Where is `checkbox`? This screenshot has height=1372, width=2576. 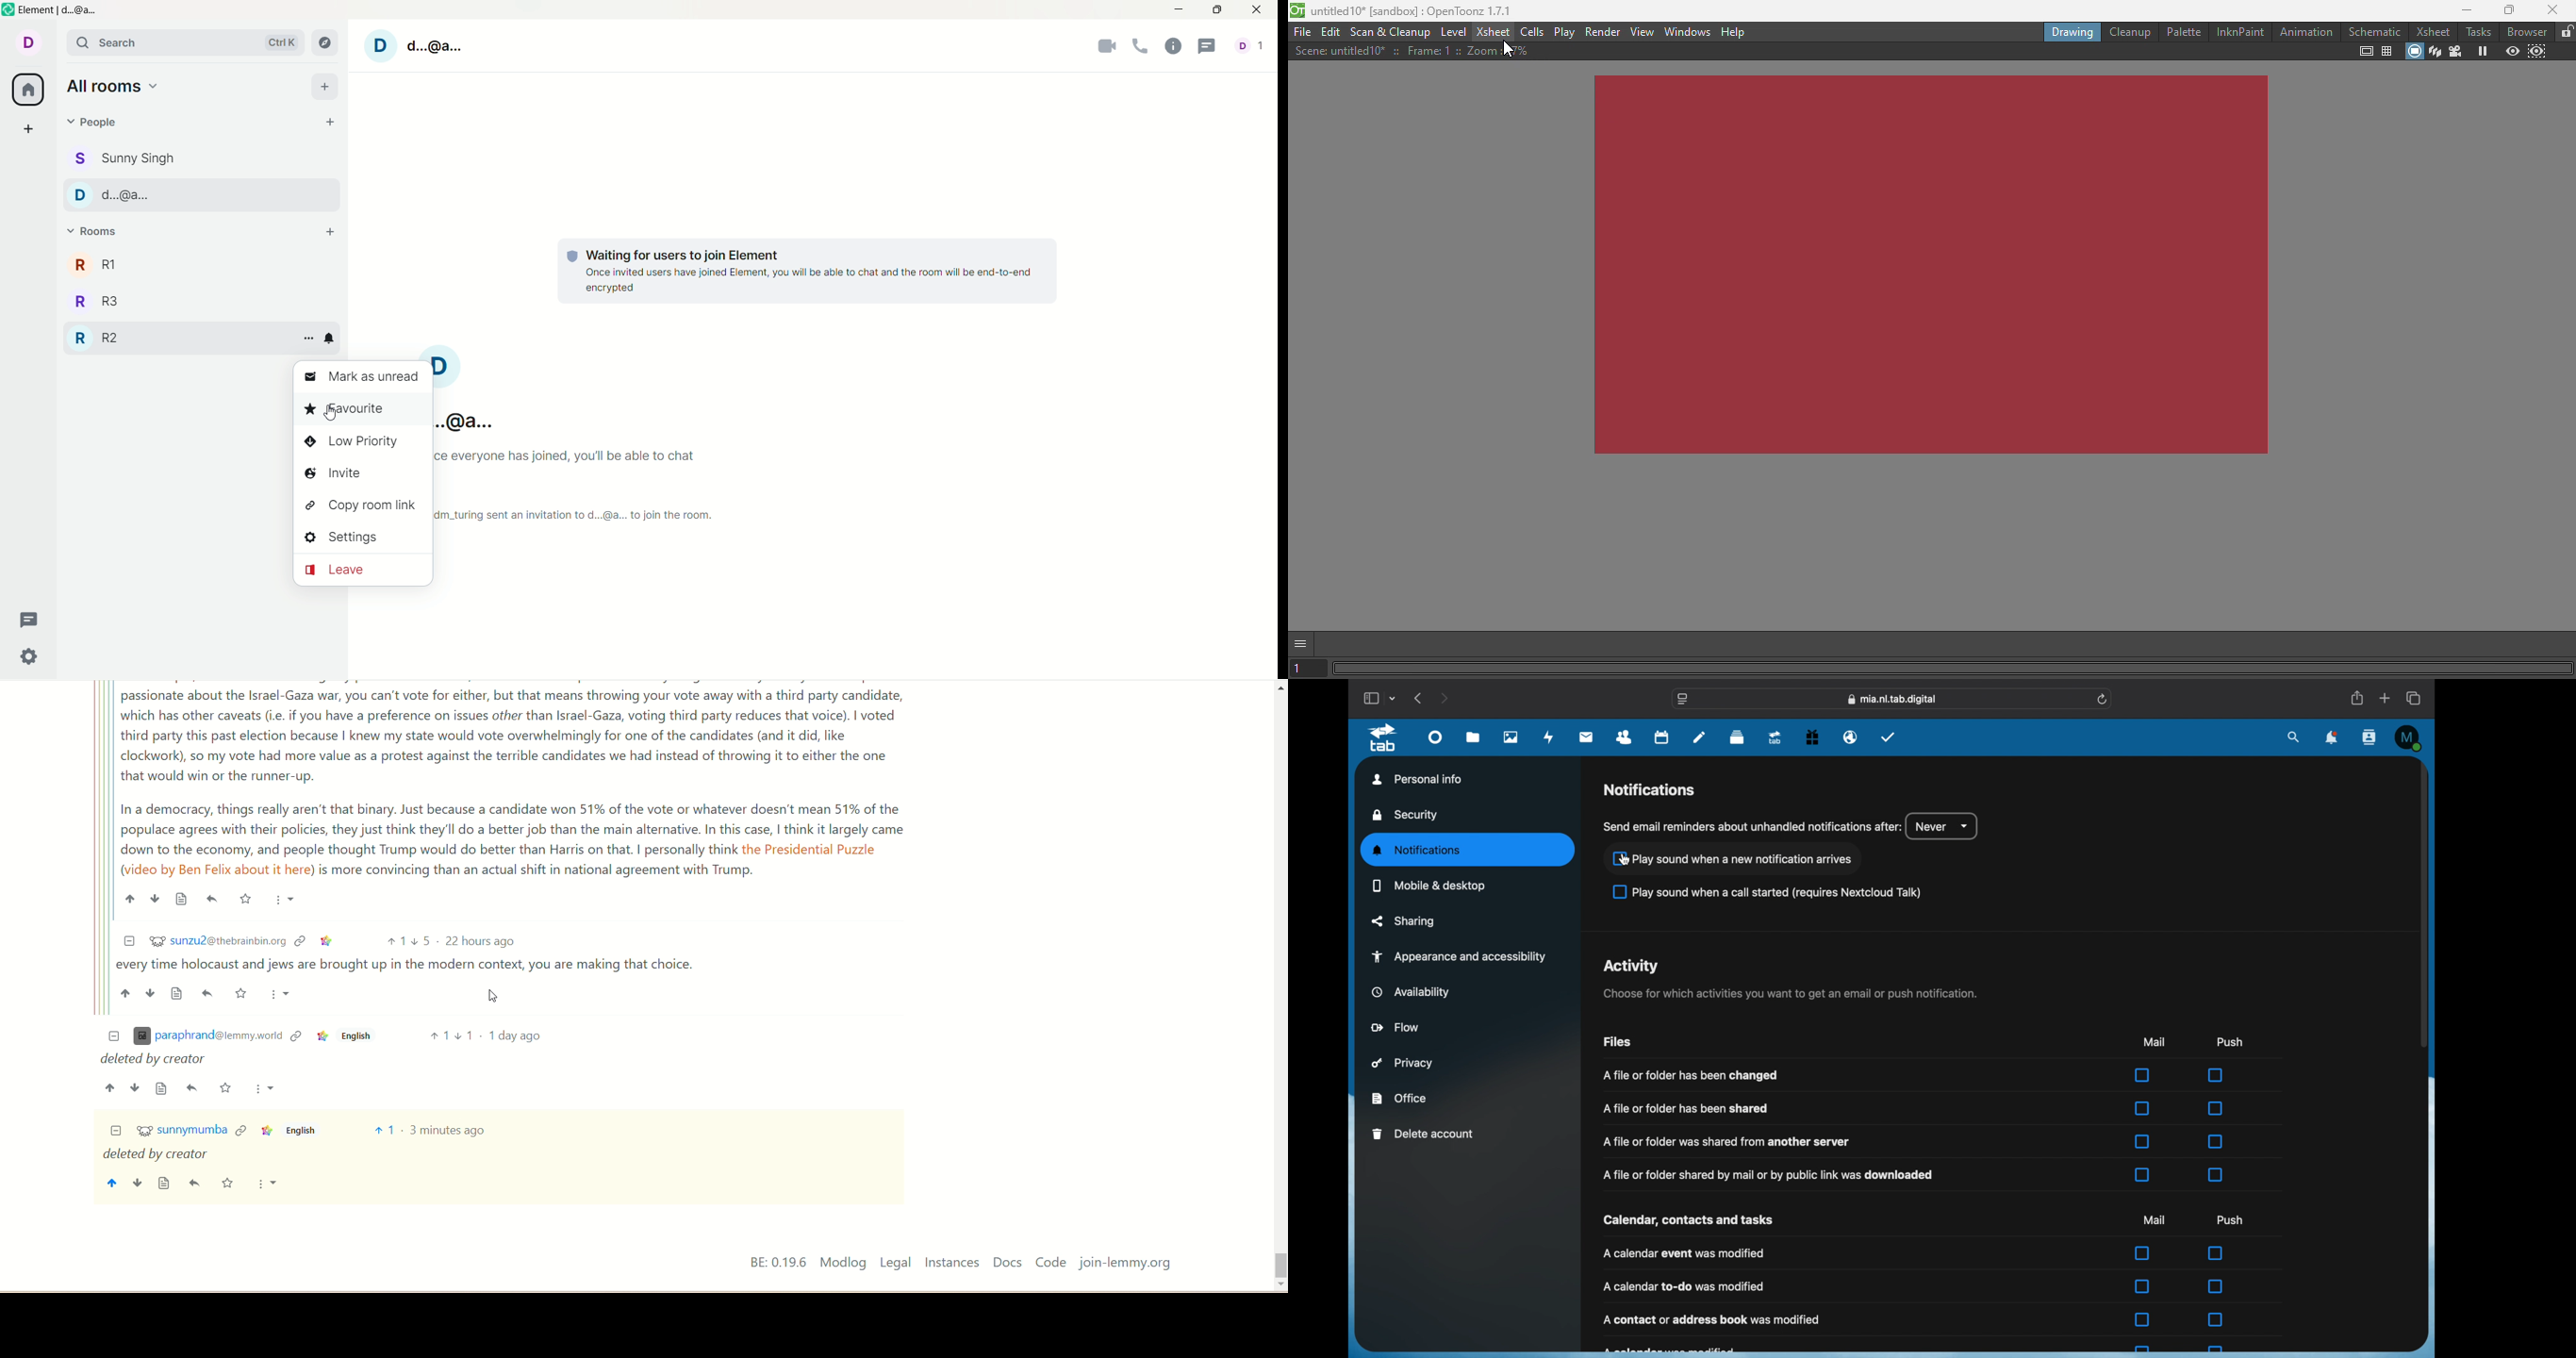 checkbox is located at coordinates (2216, 1174).